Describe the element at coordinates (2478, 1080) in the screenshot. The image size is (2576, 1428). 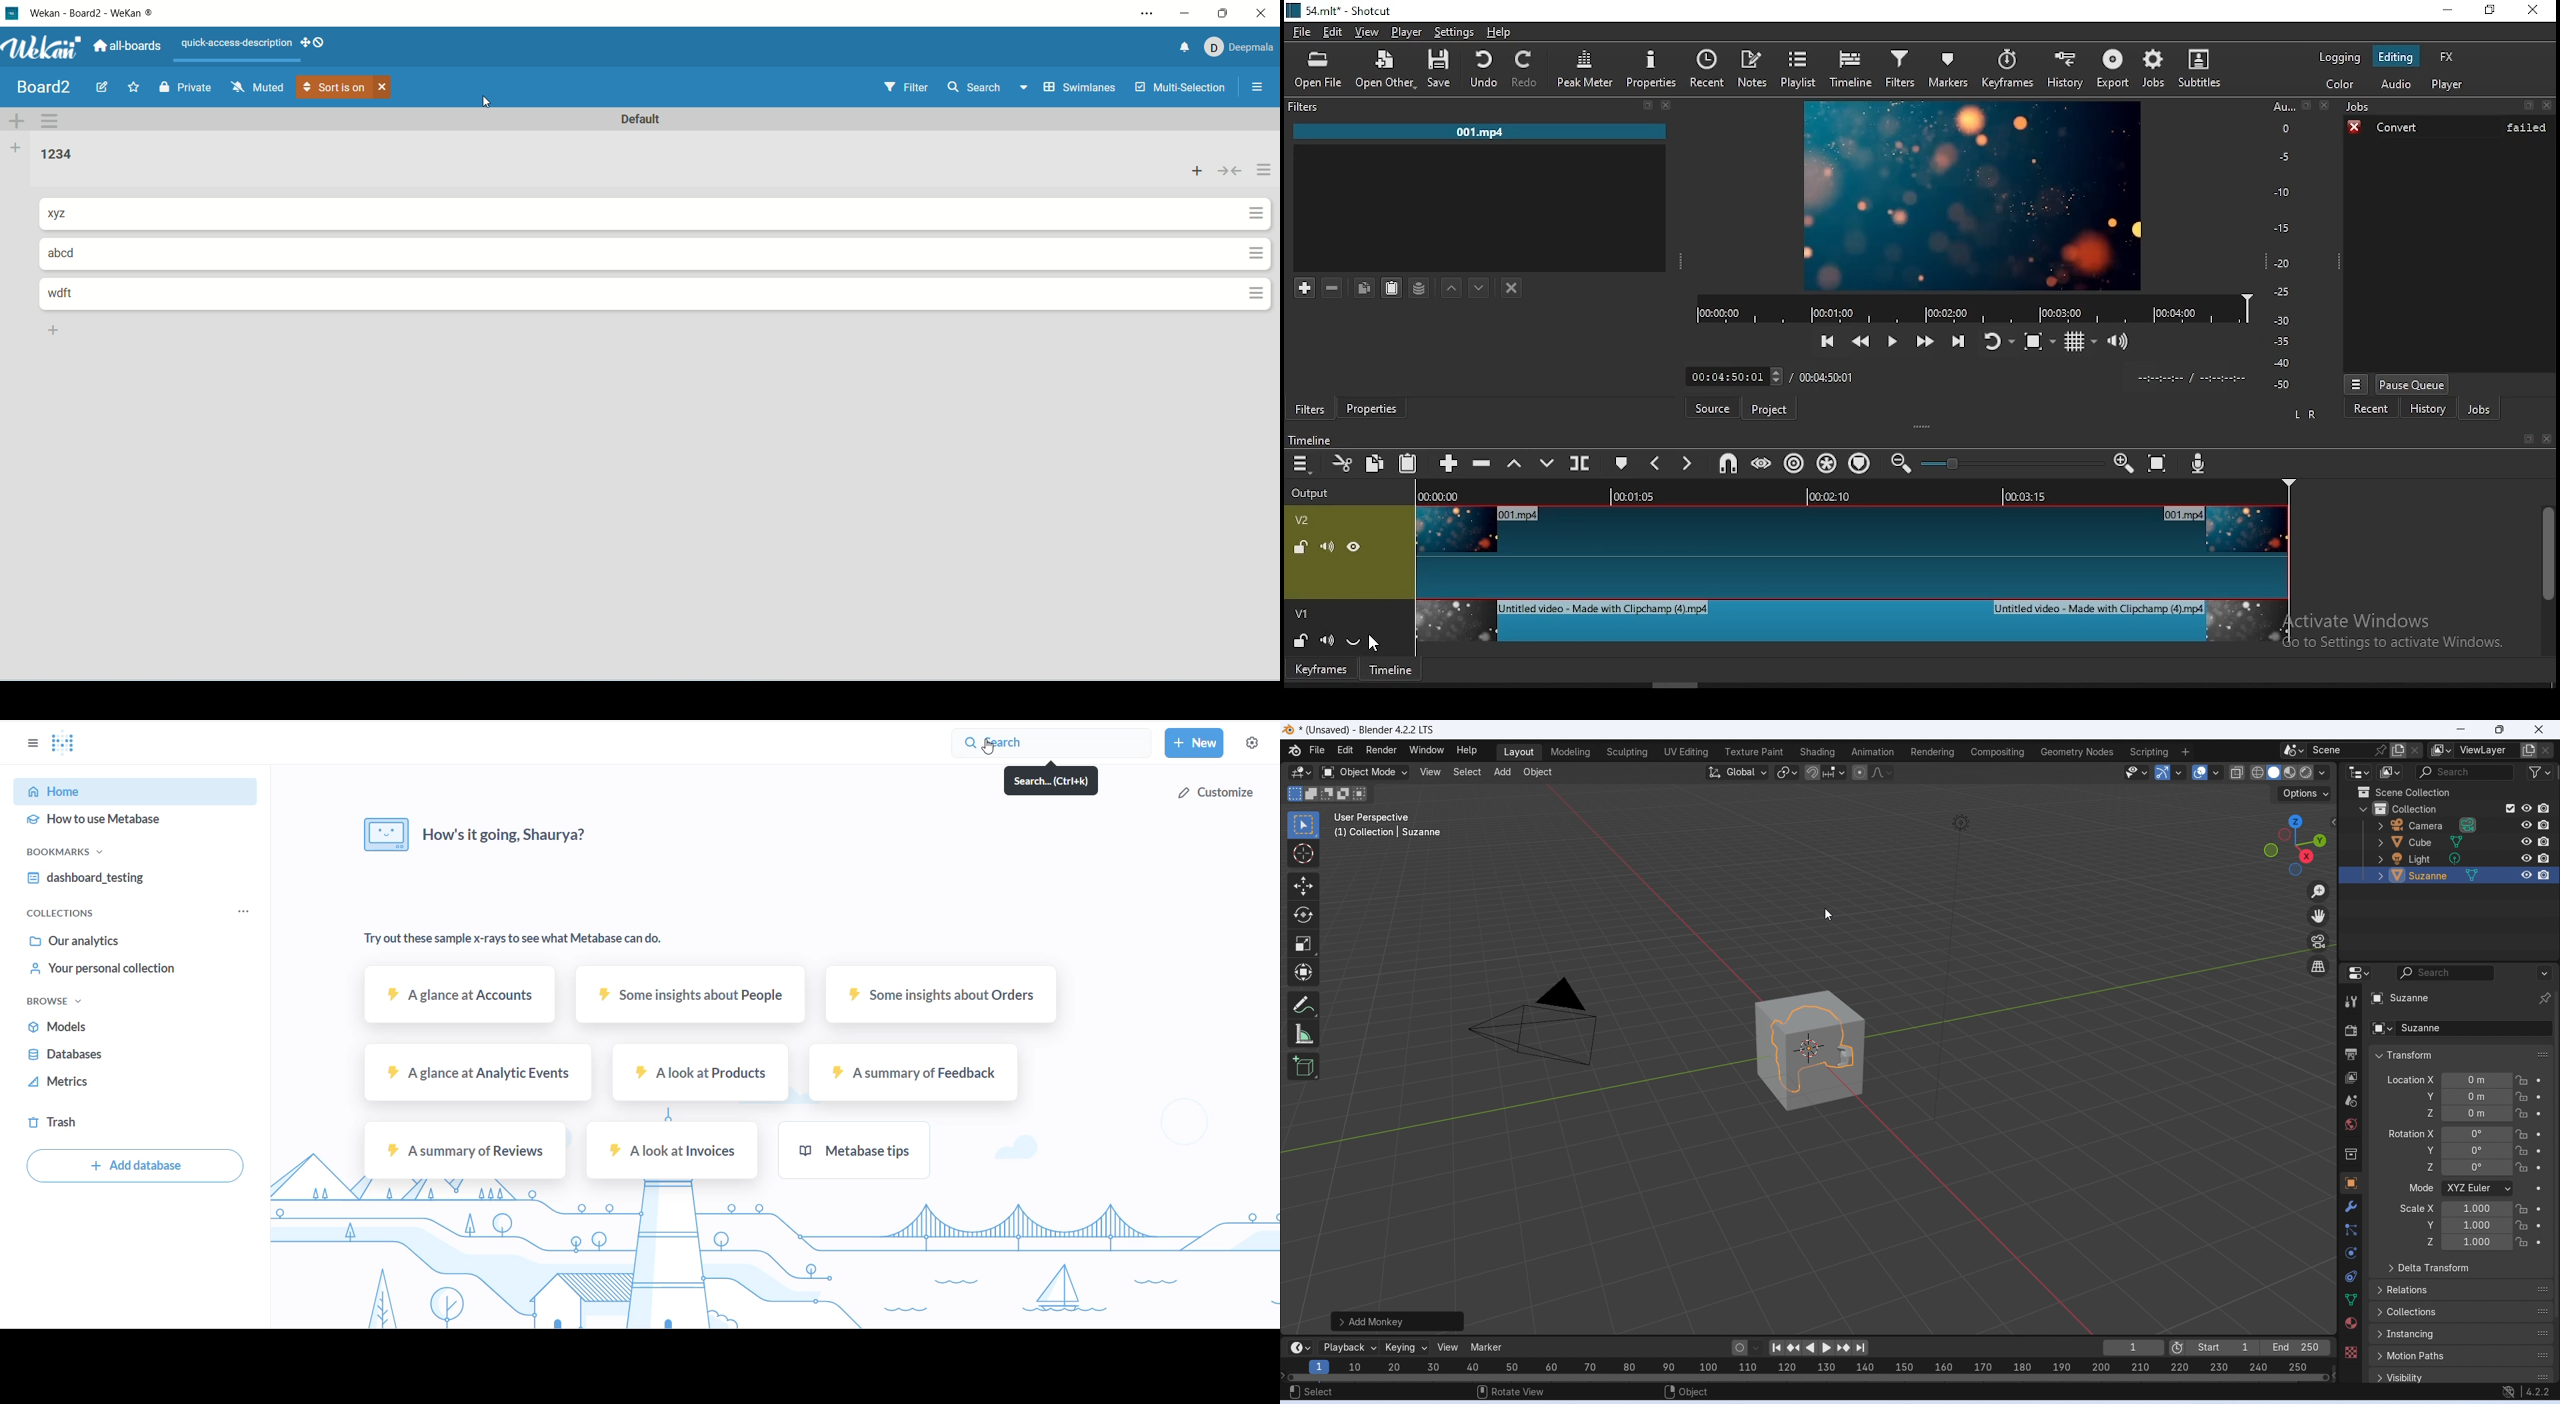
I see `location` at that location.